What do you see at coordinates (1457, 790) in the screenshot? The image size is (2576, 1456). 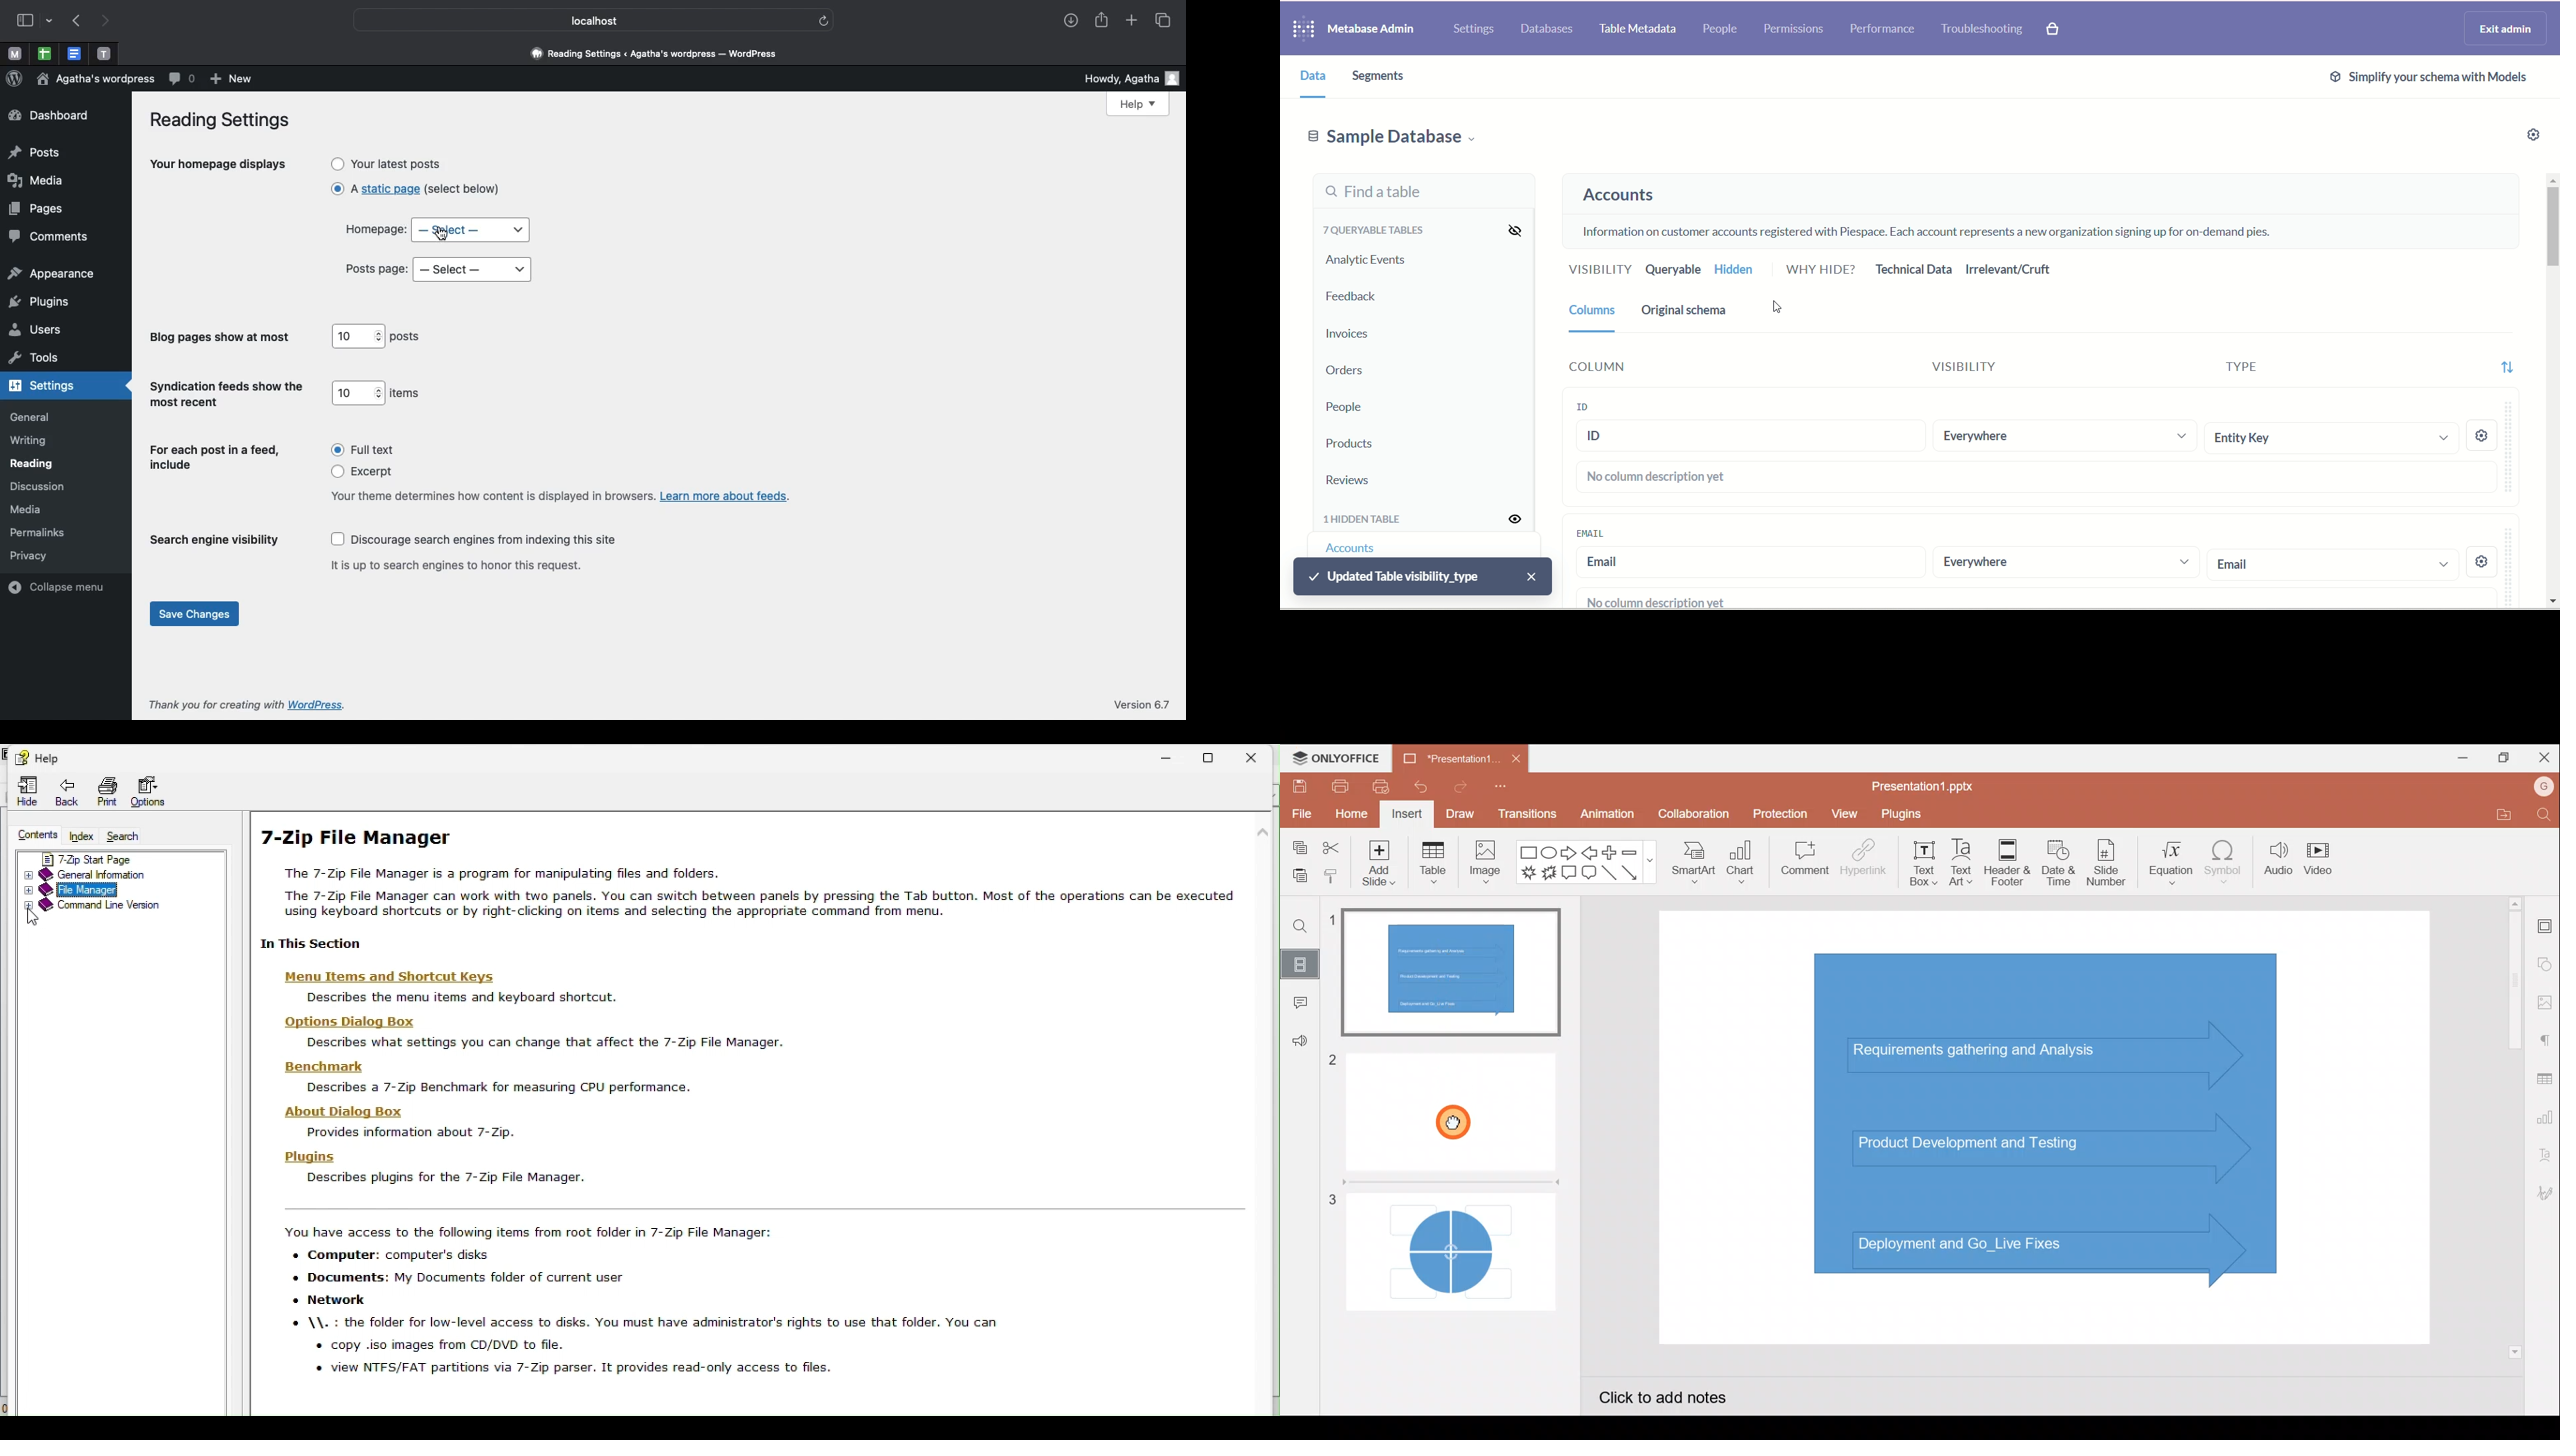 I see `Redo` at bounding box center [1457, 790].